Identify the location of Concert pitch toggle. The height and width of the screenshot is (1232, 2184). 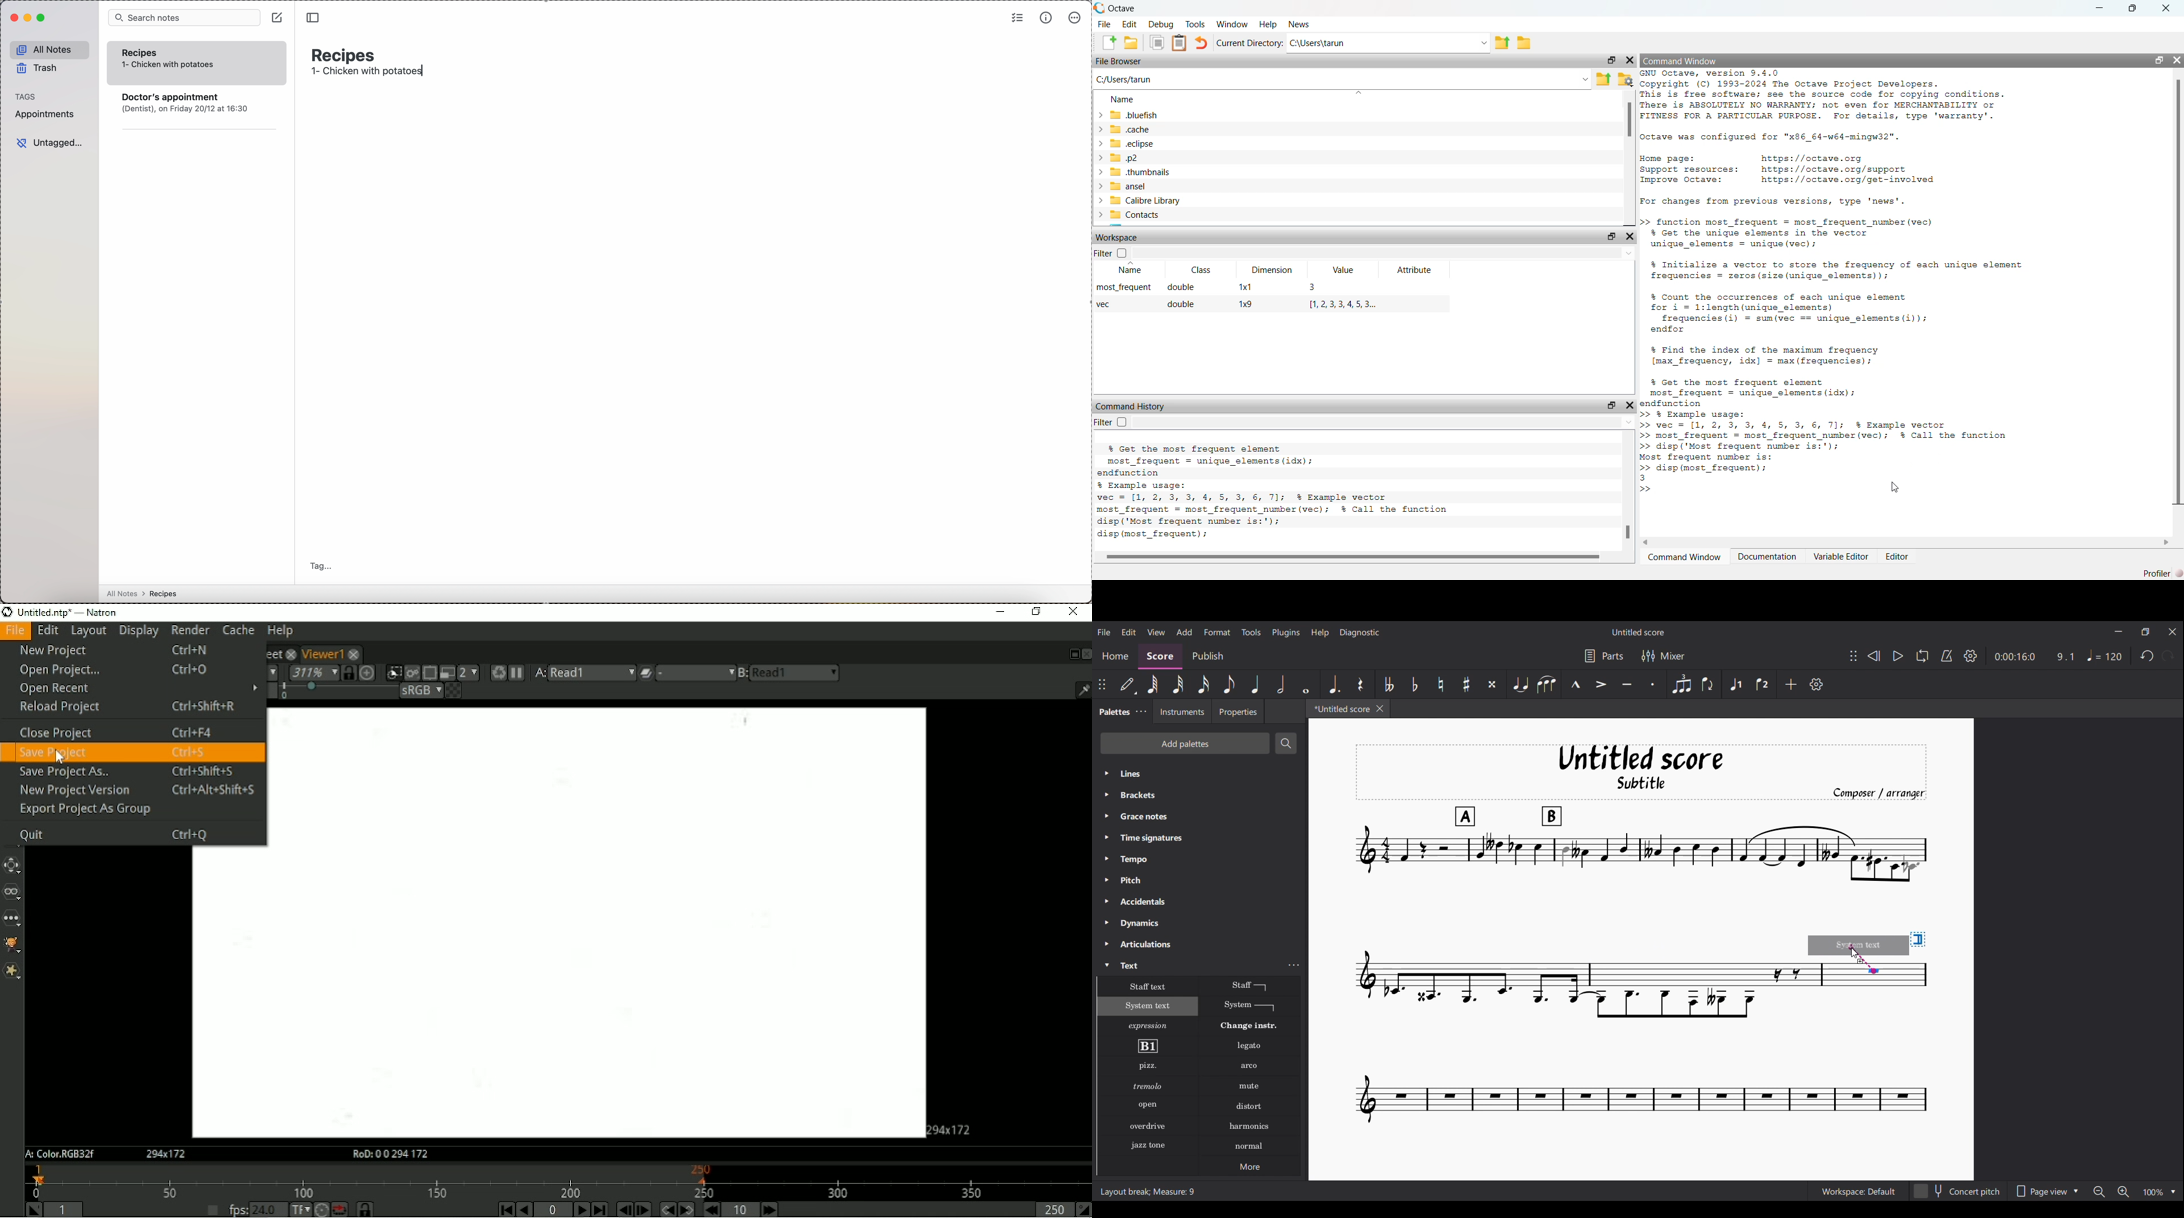
(1958, 1191).